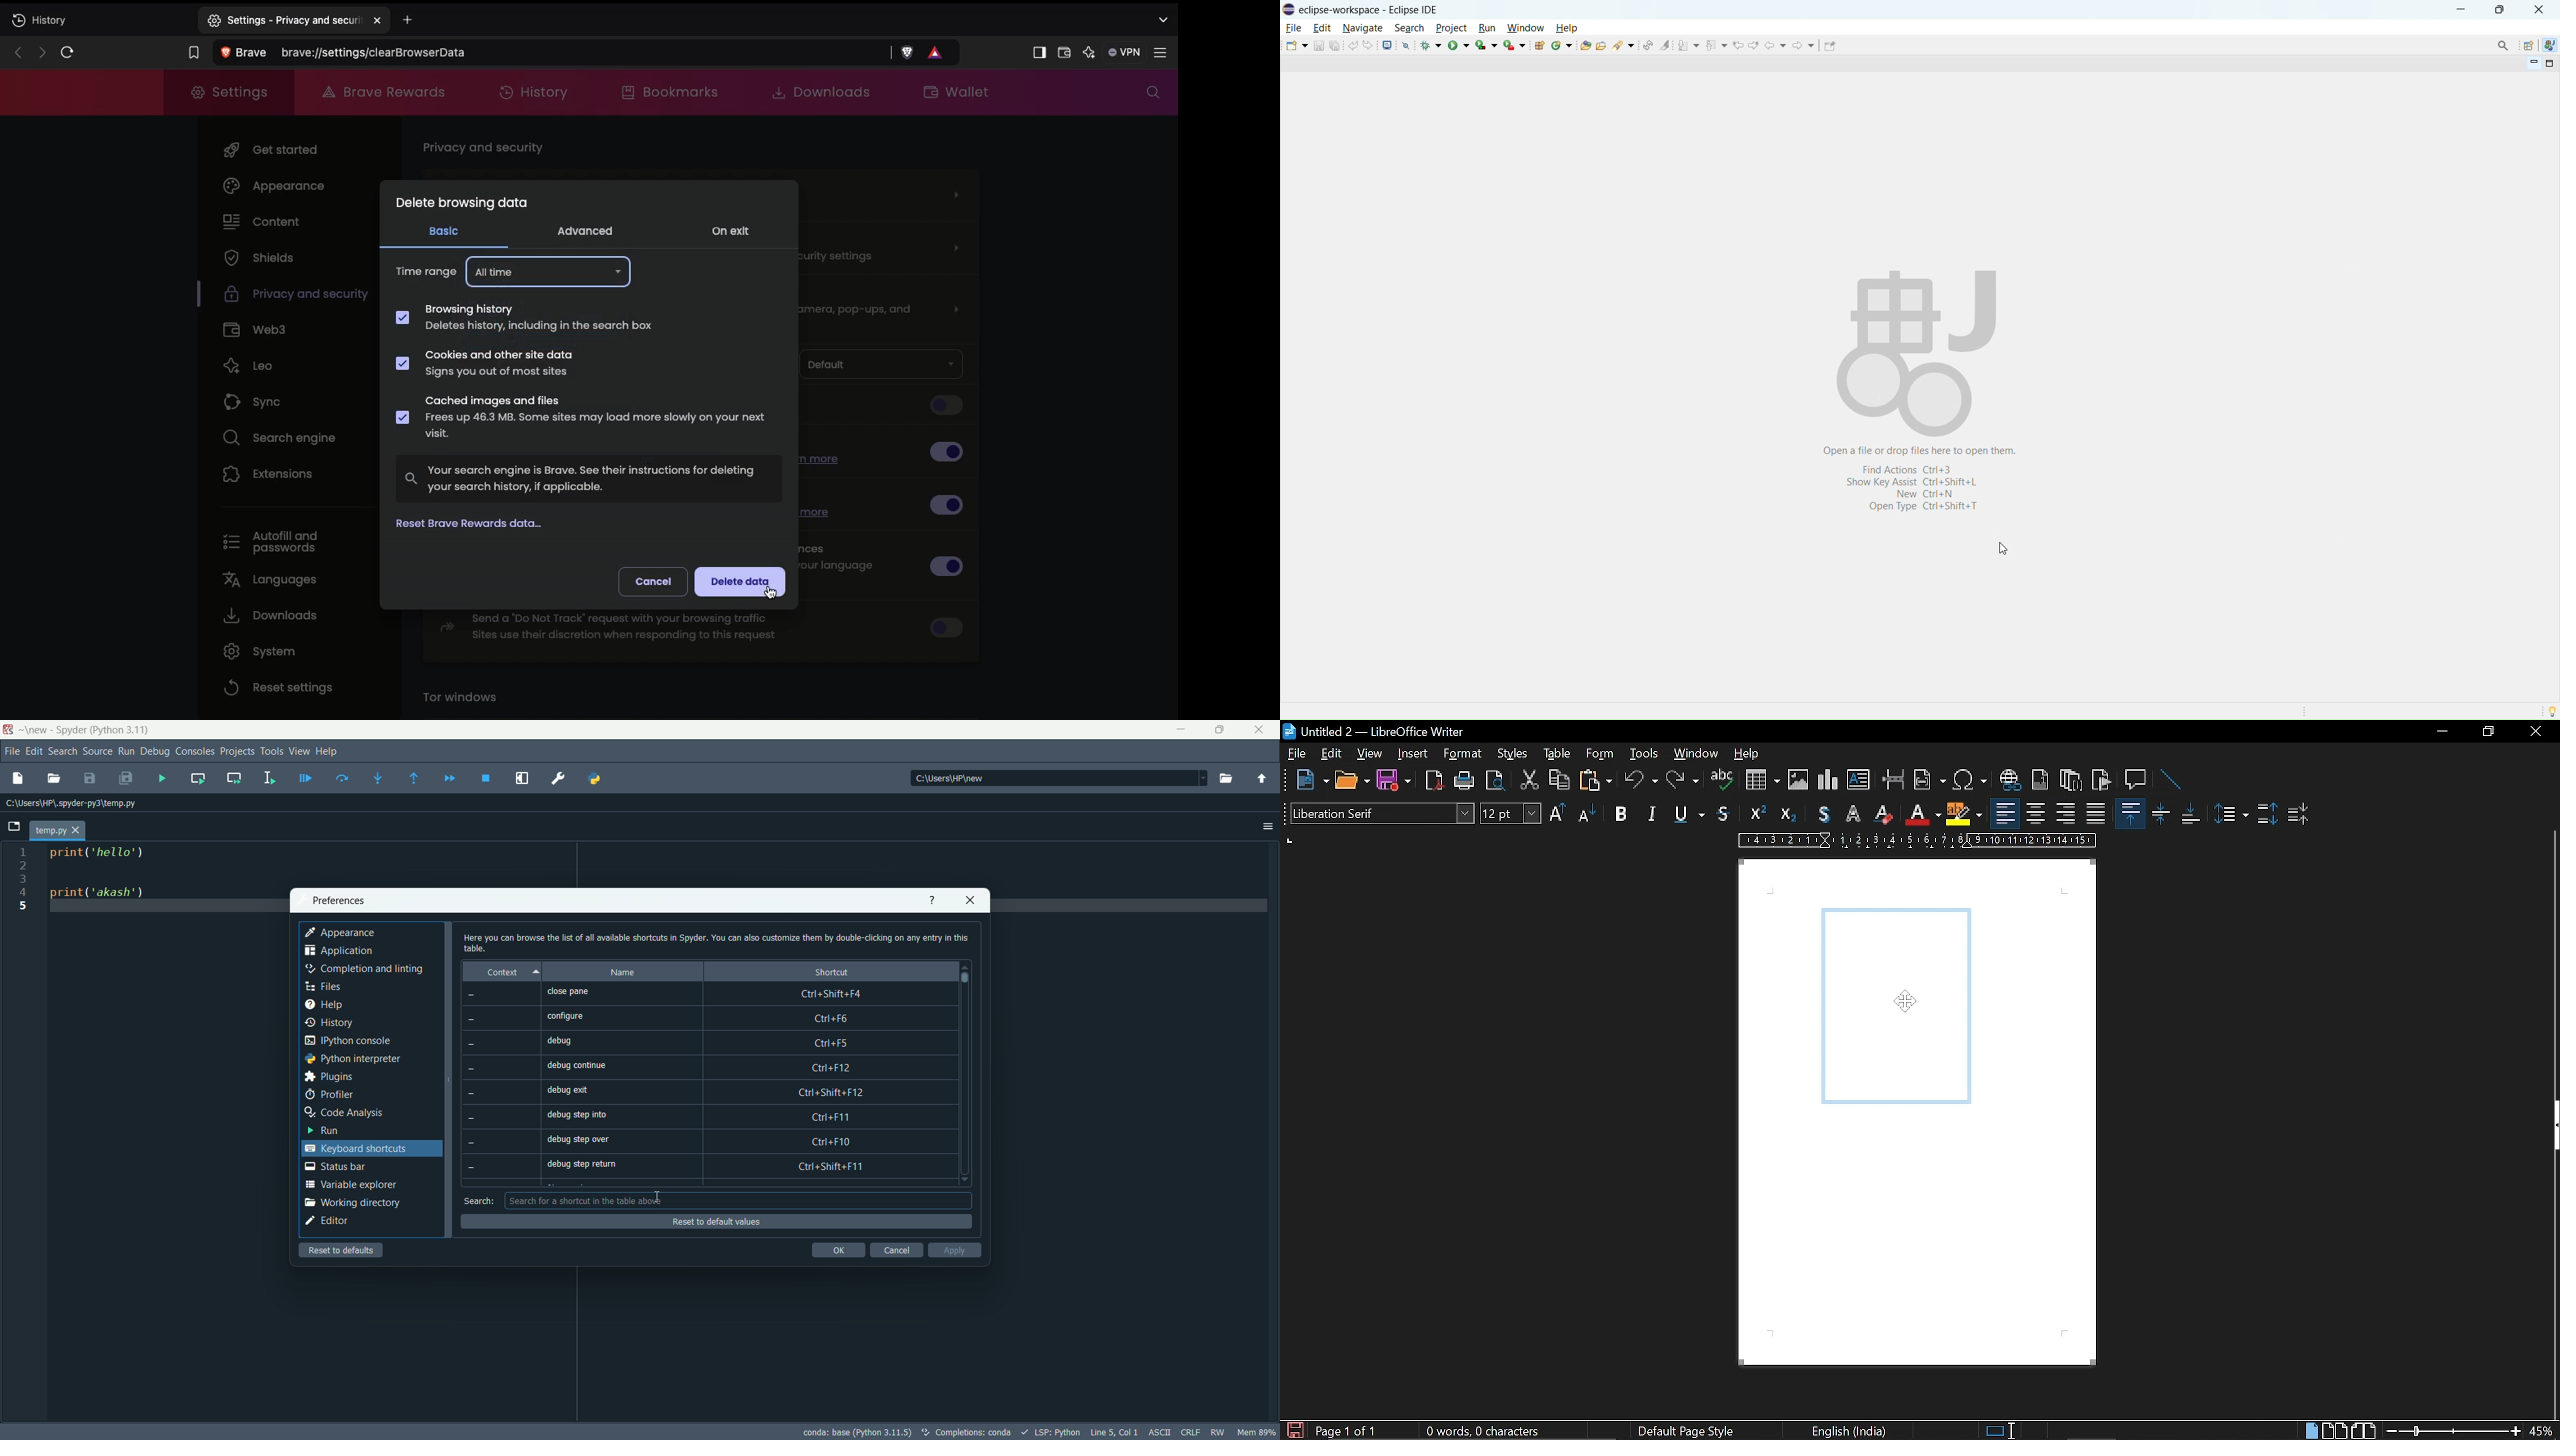 Image resolution: width=2576 pixels, height=1456 pixels. Describe the element at coordinates (326, 1131) in the screenshot. I see `run` at that location.